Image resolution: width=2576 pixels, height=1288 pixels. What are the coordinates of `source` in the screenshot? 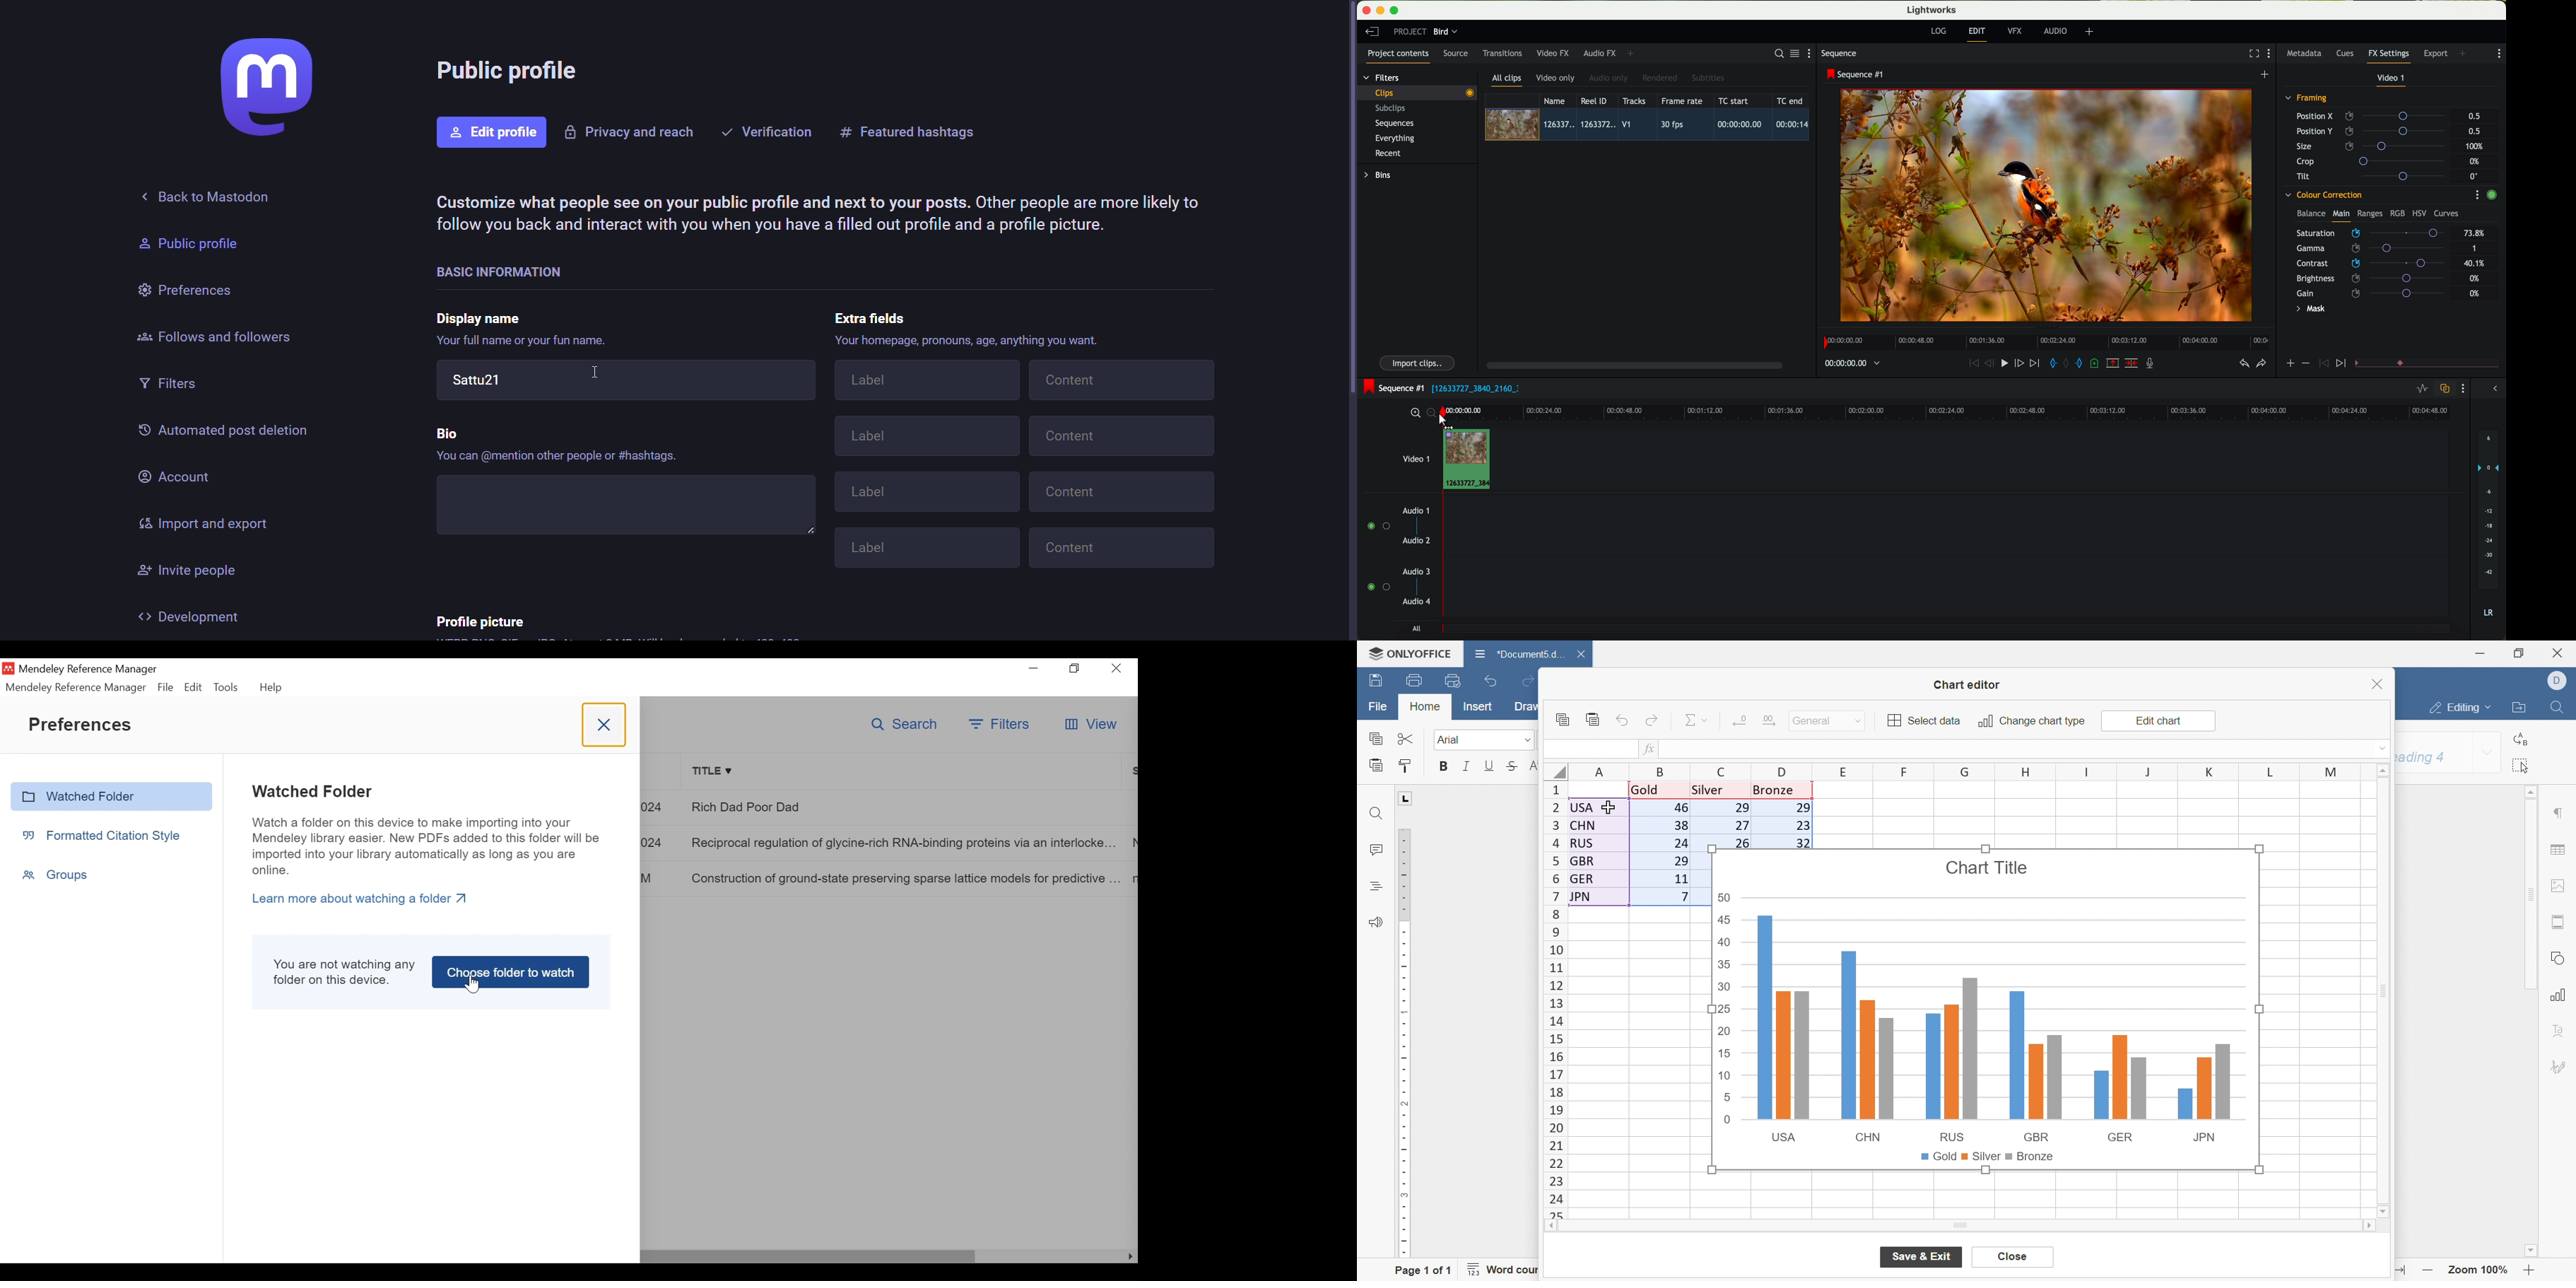 It's located at (1456, 54).